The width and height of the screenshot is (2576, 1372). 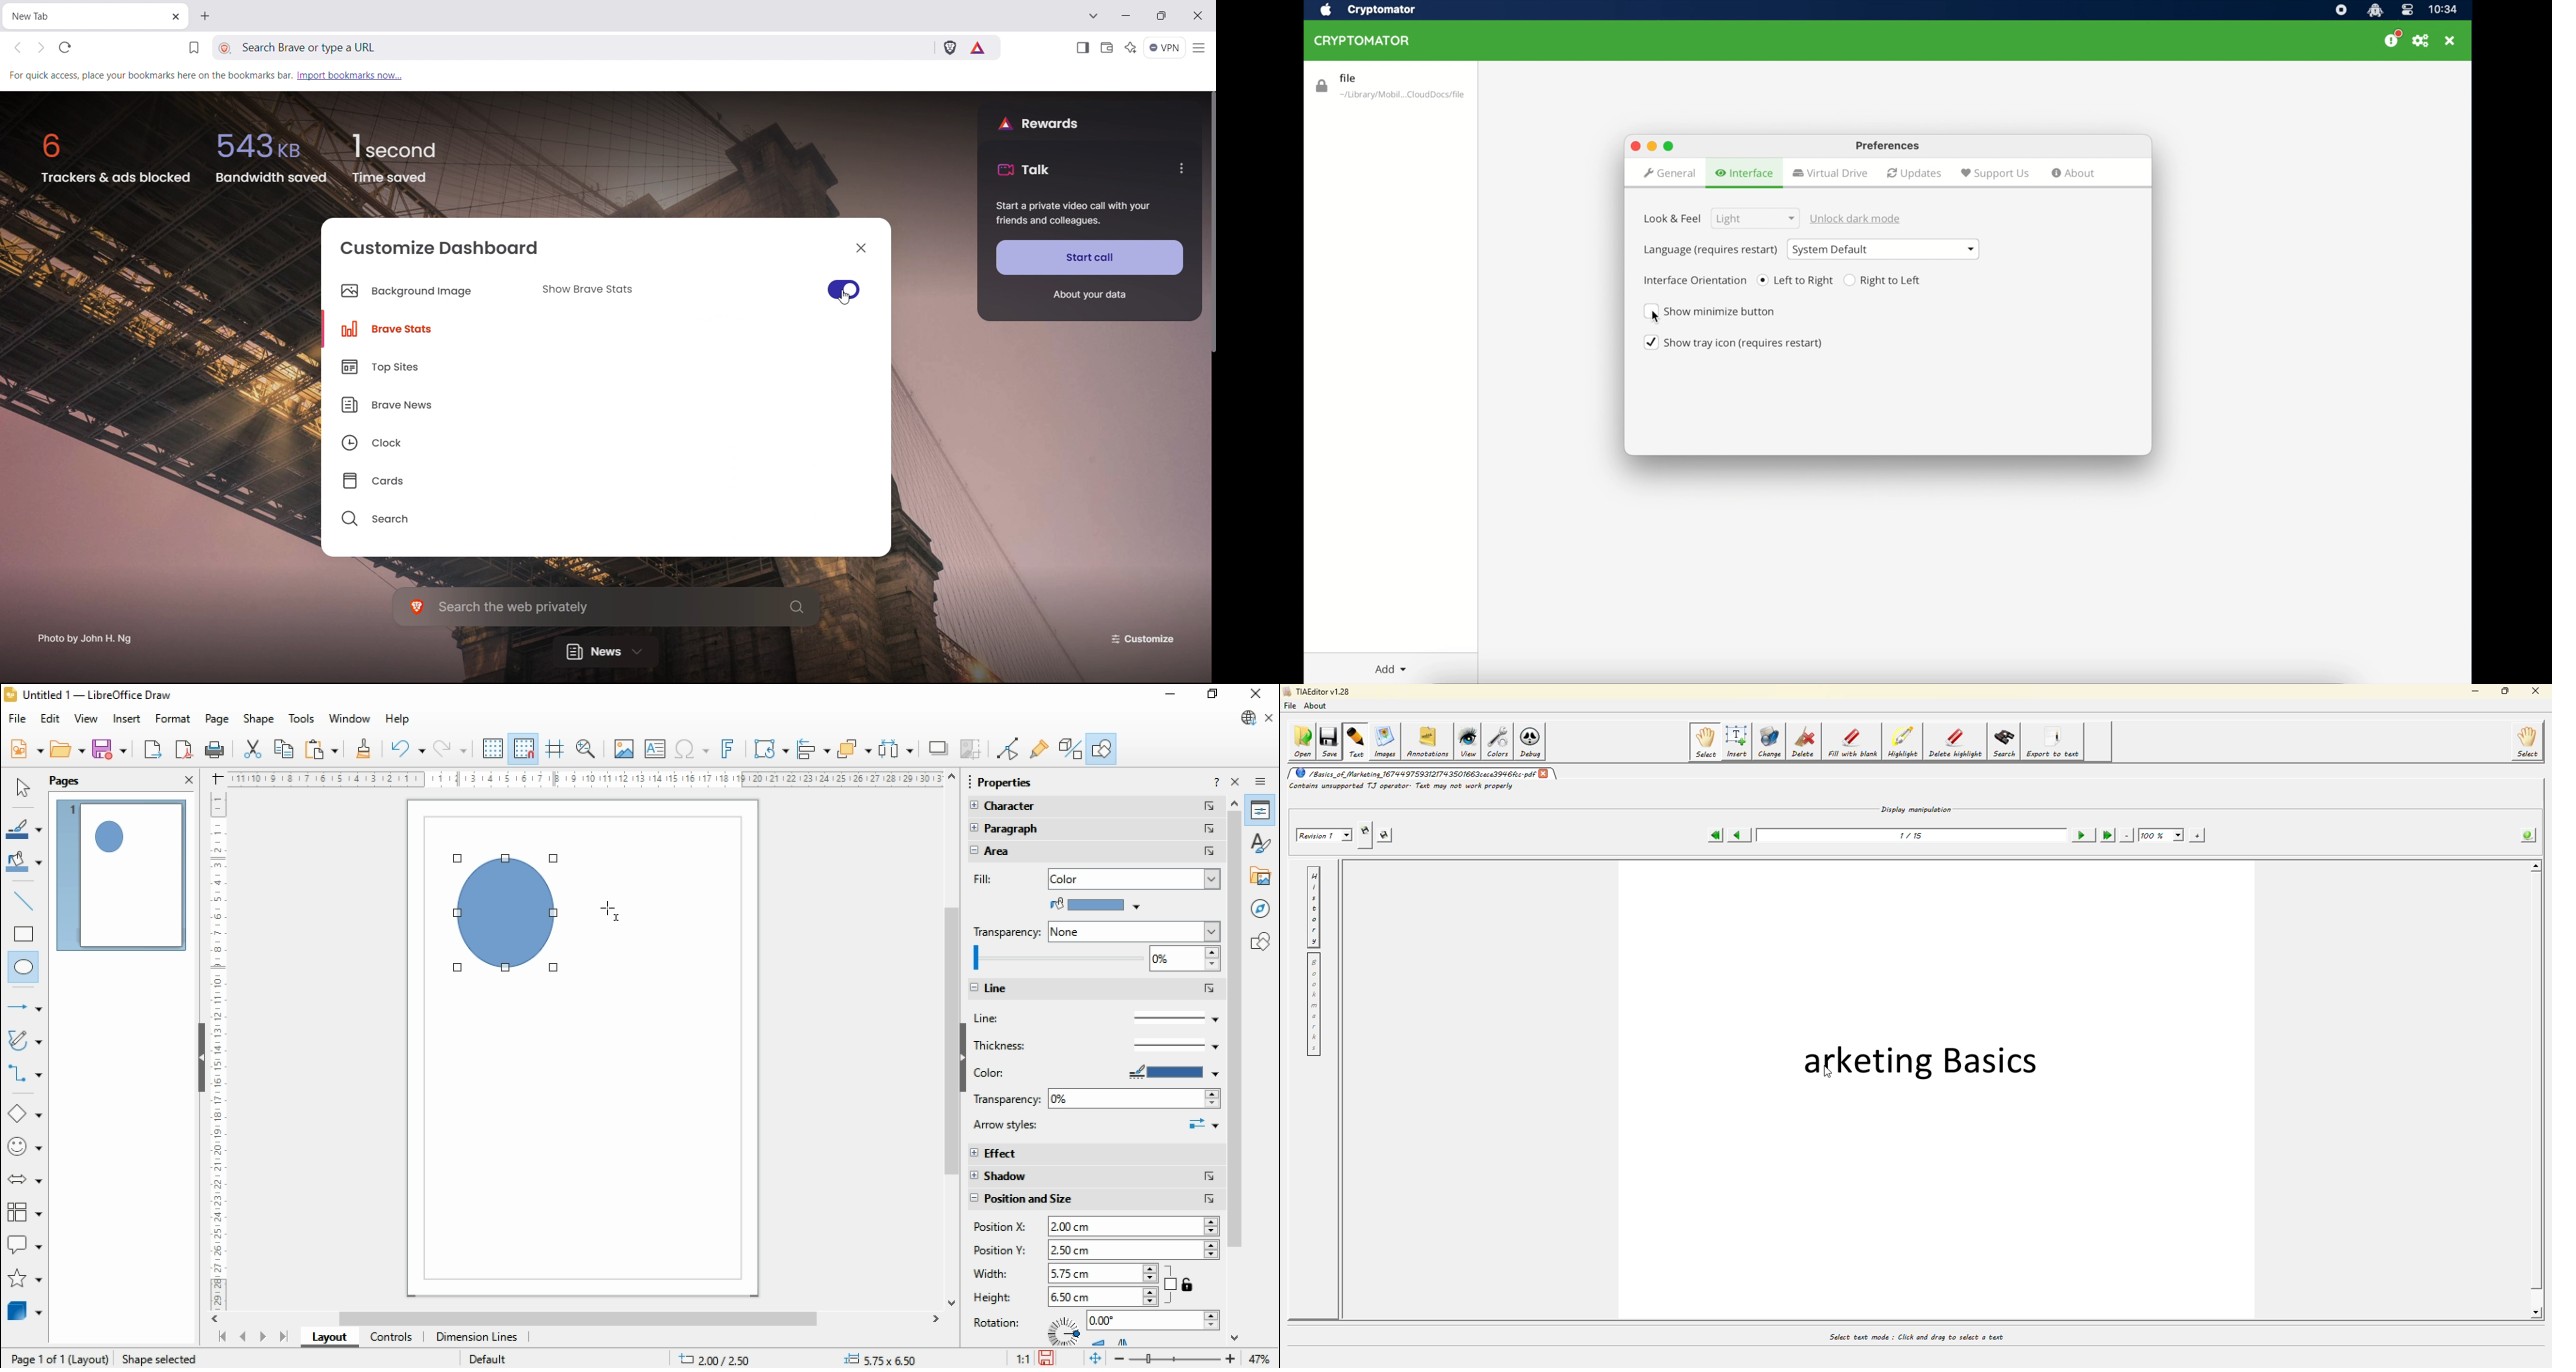 What do you see at coordinates (218, 719) in the screenshot?
I see `page` at bounding box center [218, 719].